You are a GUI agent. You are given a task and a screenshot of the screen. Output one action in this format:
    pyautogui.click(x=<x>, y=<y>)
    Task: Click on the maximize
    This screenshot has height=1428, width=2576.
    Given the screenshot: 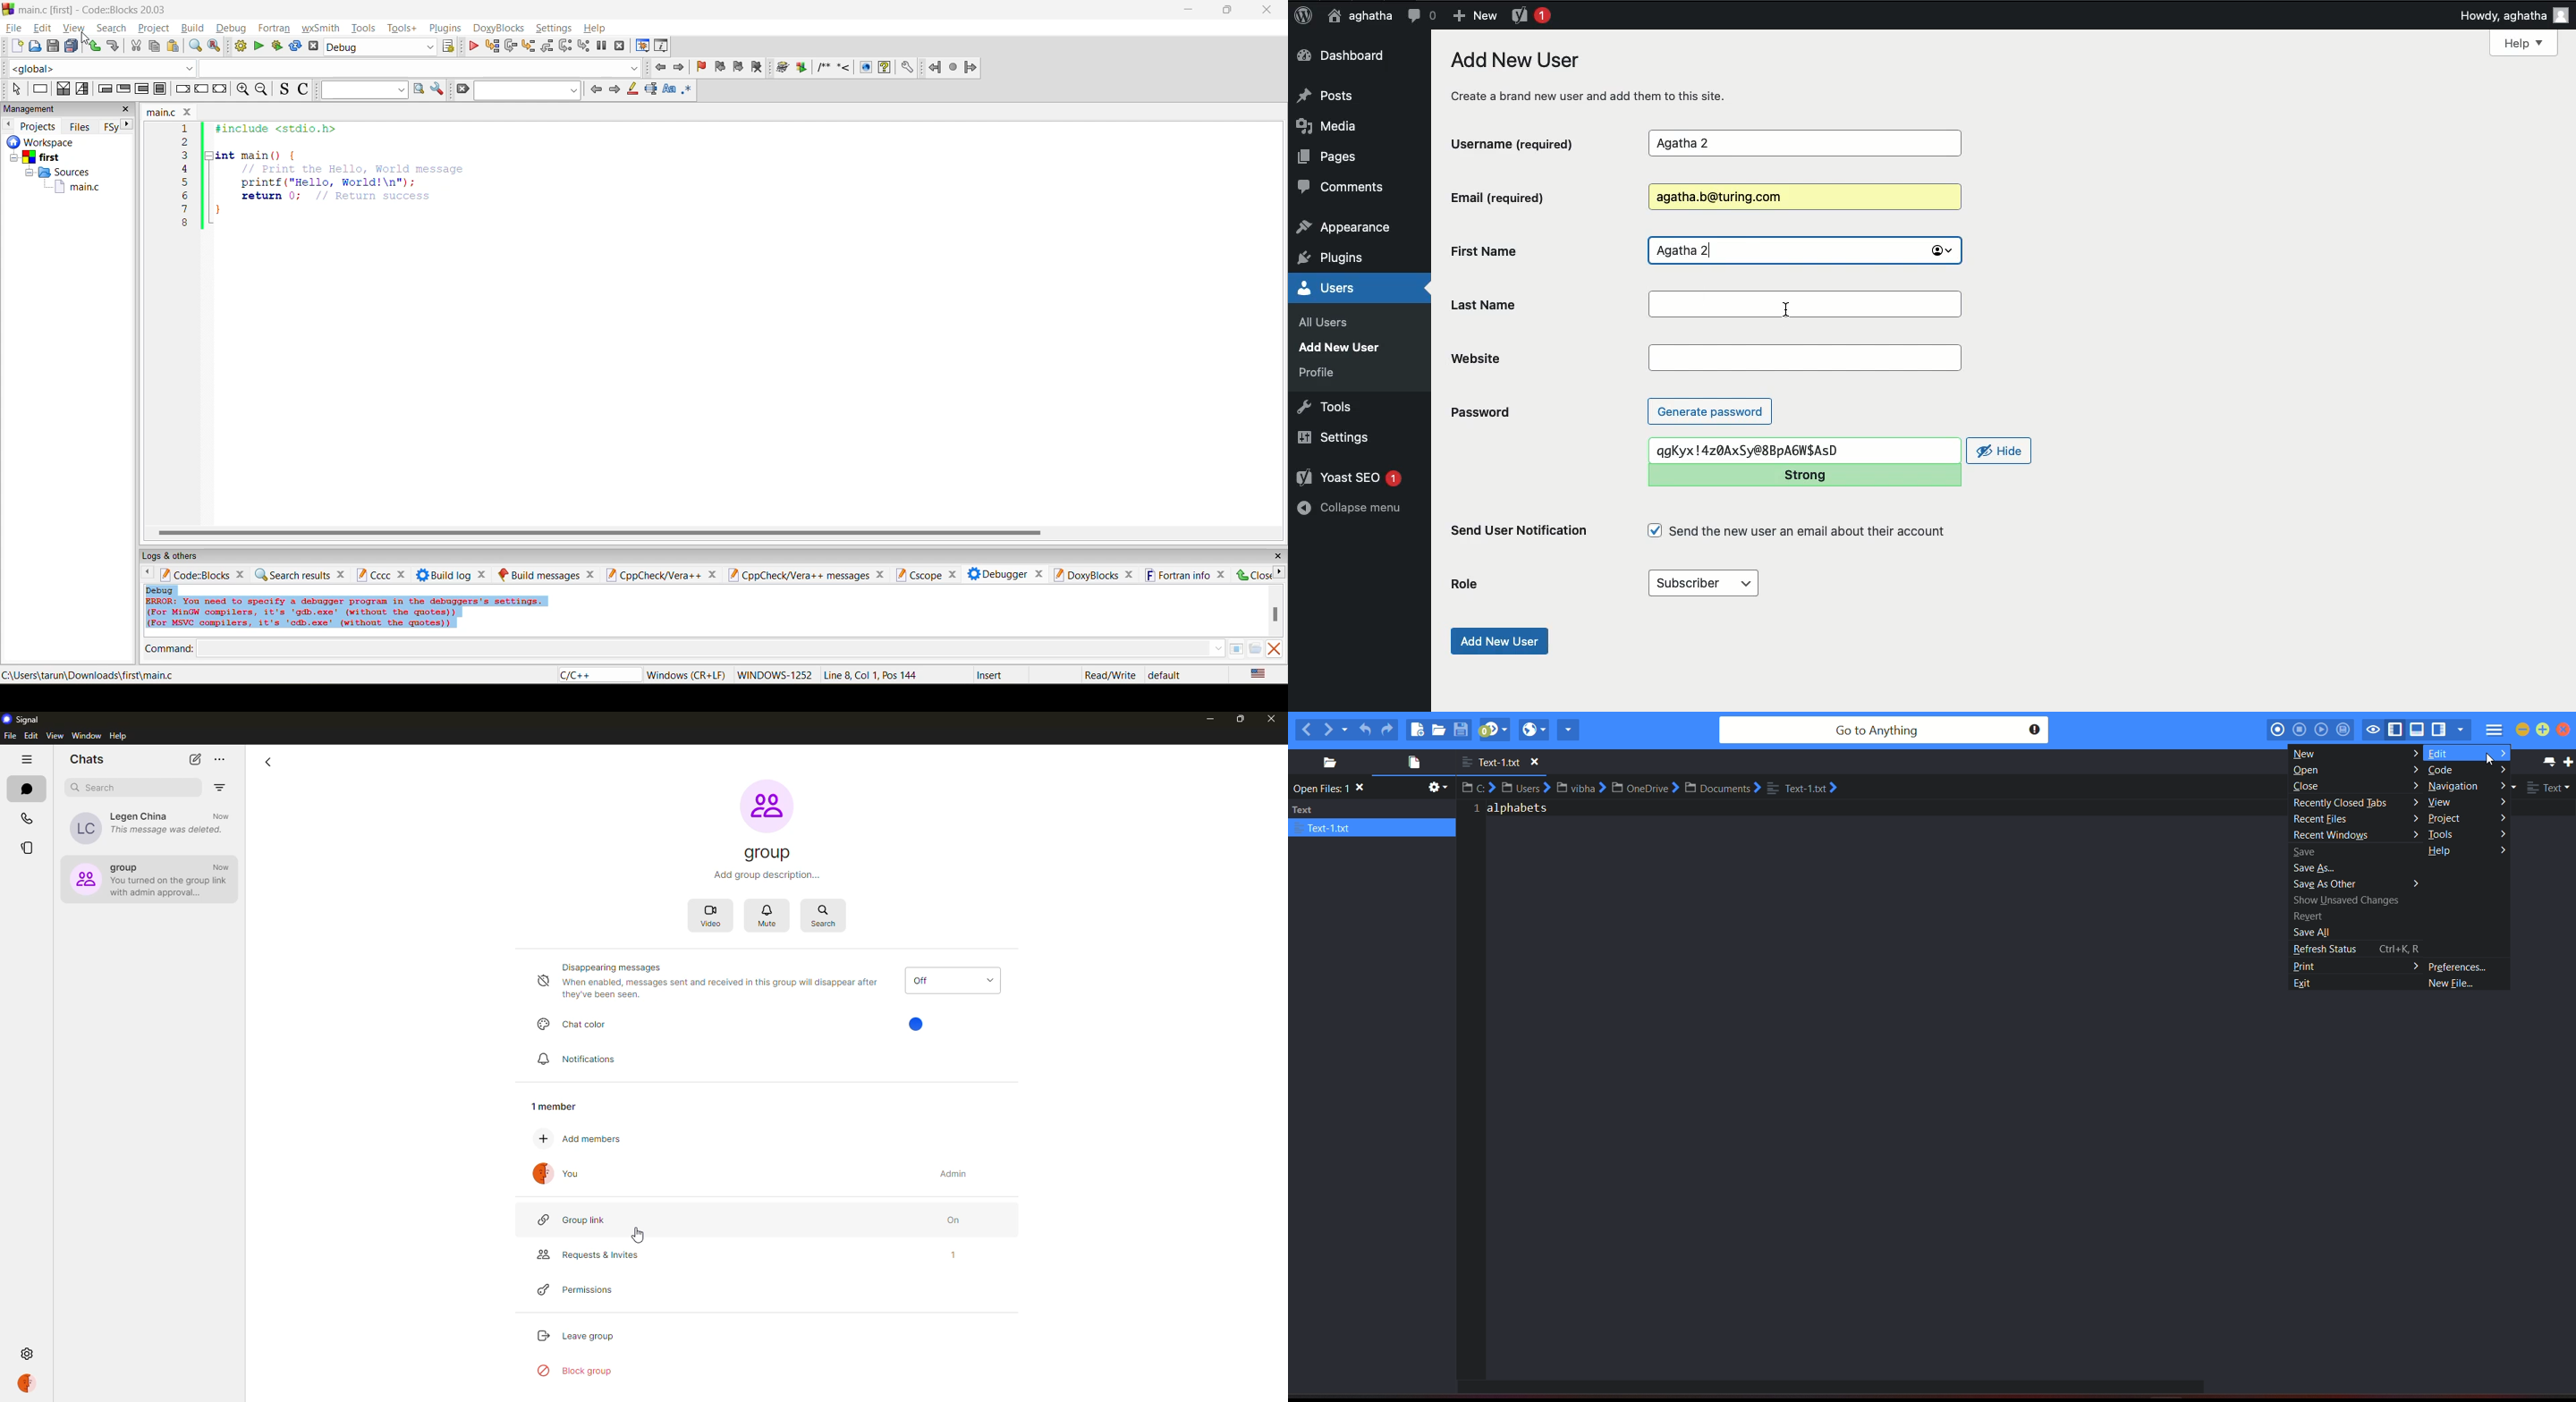 What is the action you would take?
    pyautogui.click(x=1241, y=720)
    